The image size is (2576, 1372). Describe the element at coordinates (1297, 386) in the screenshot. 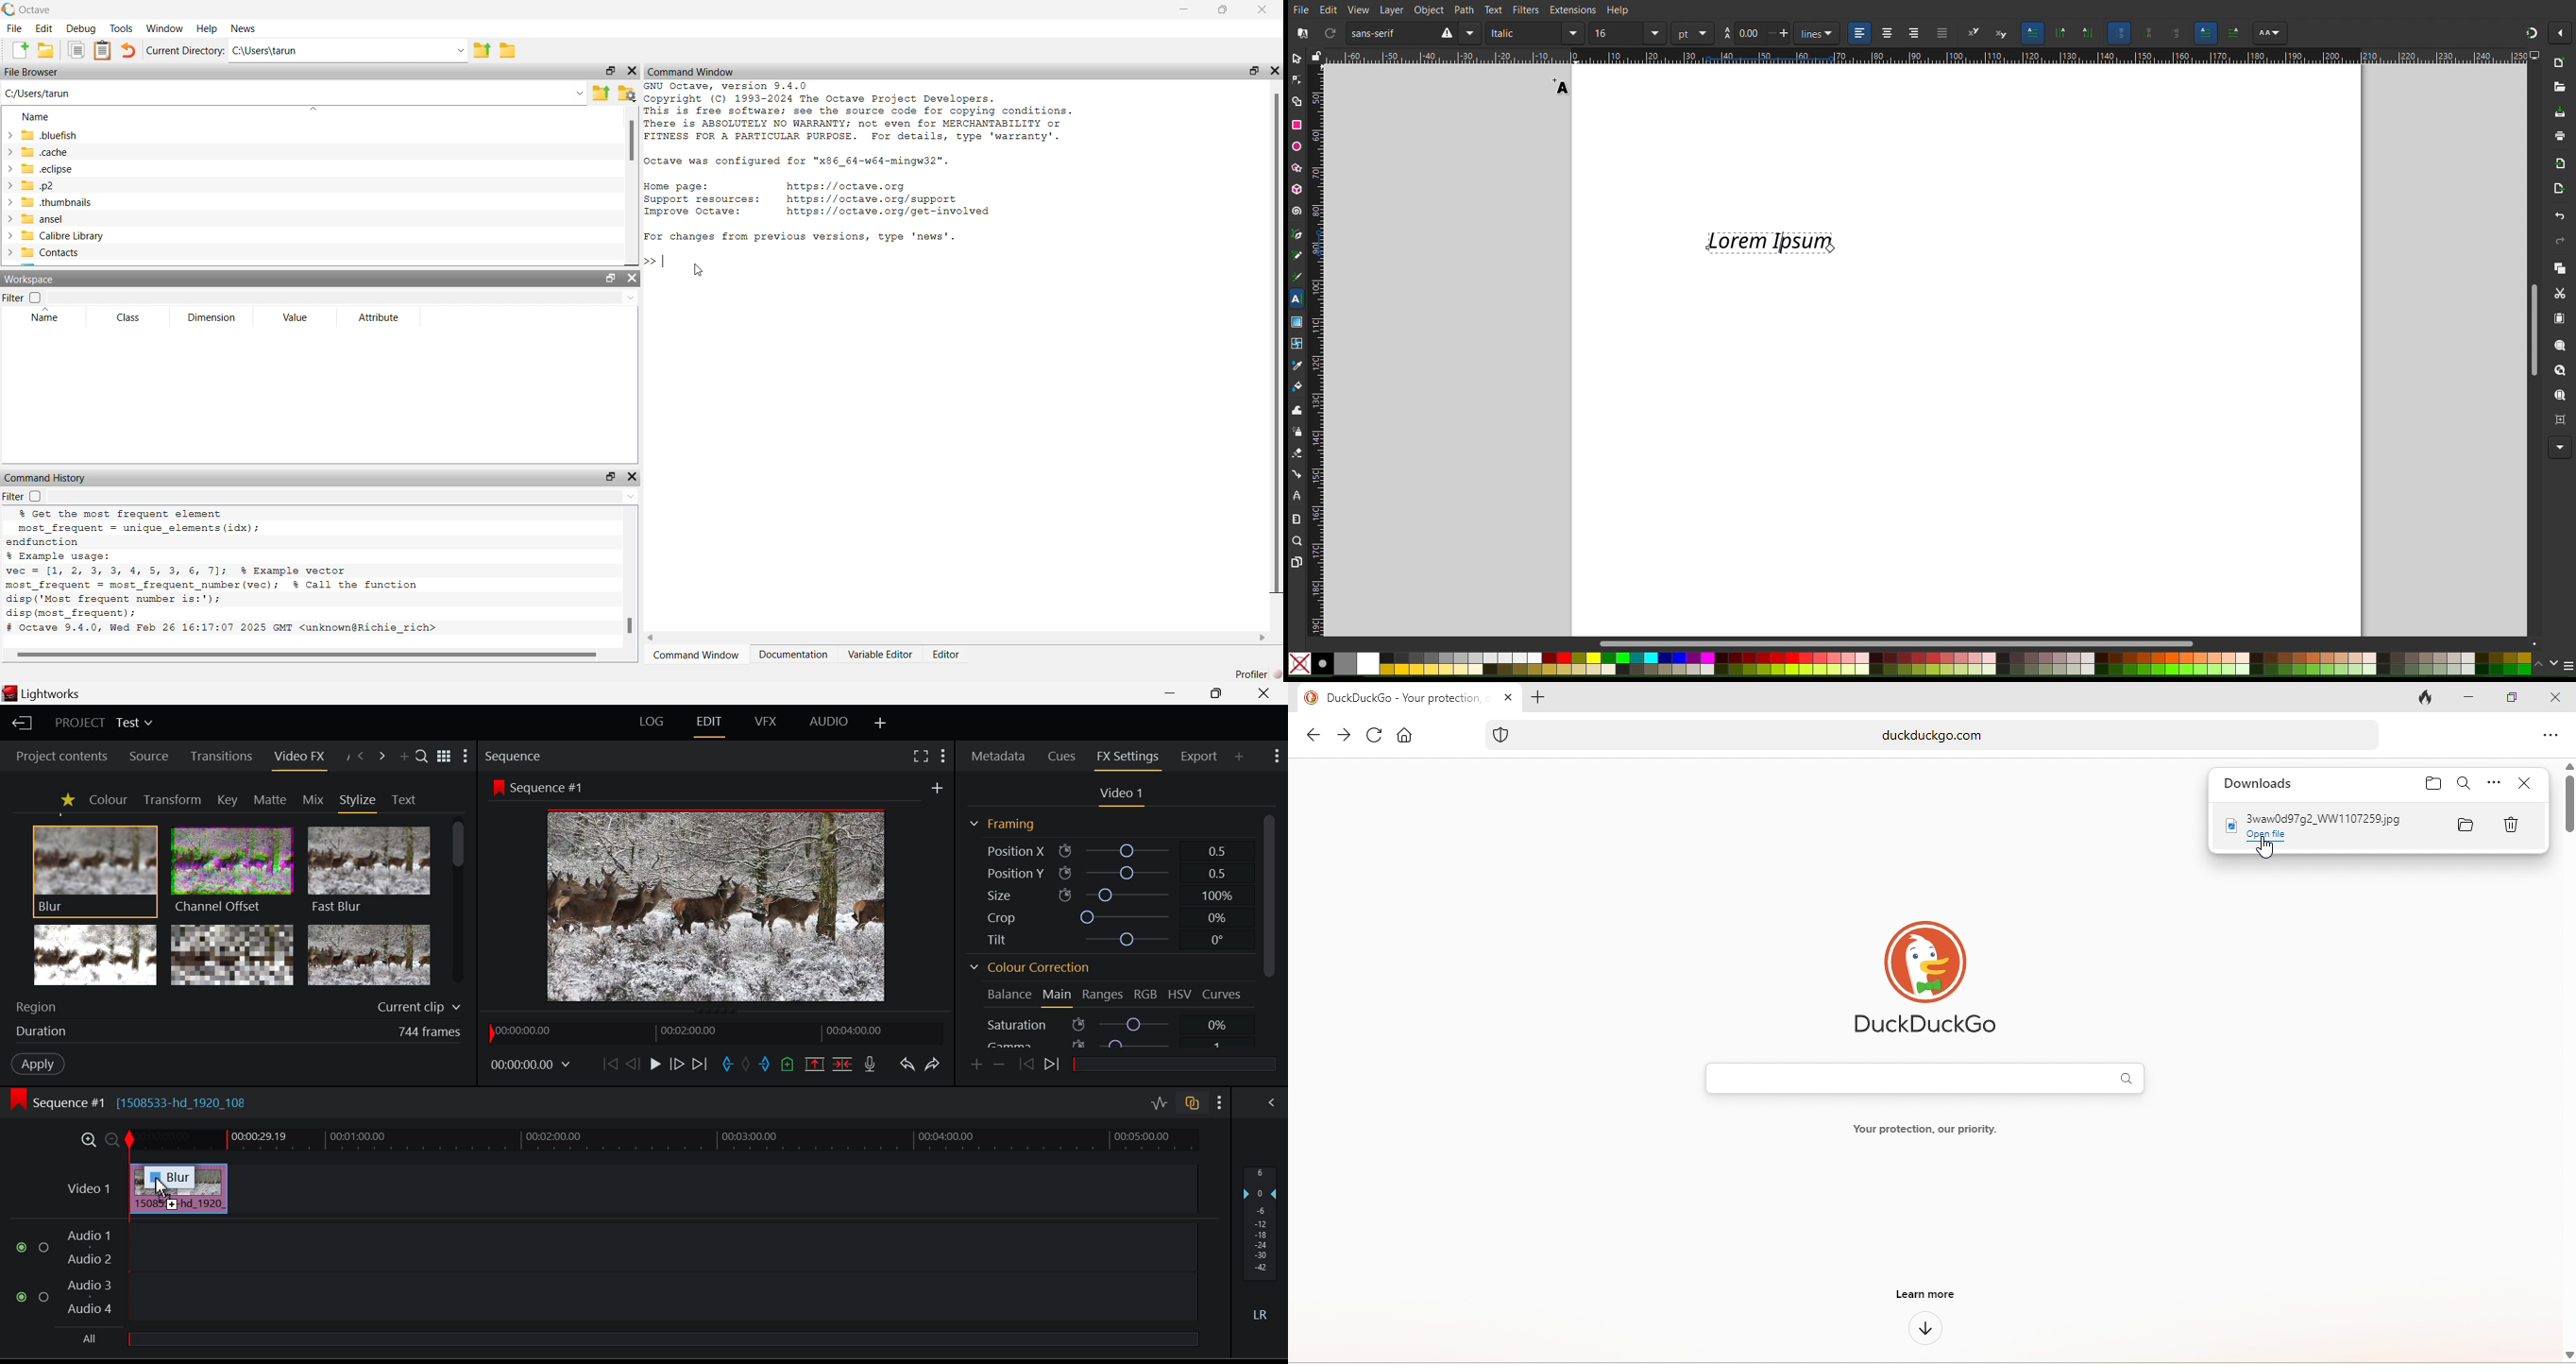

I see `Fill Color` at that location.